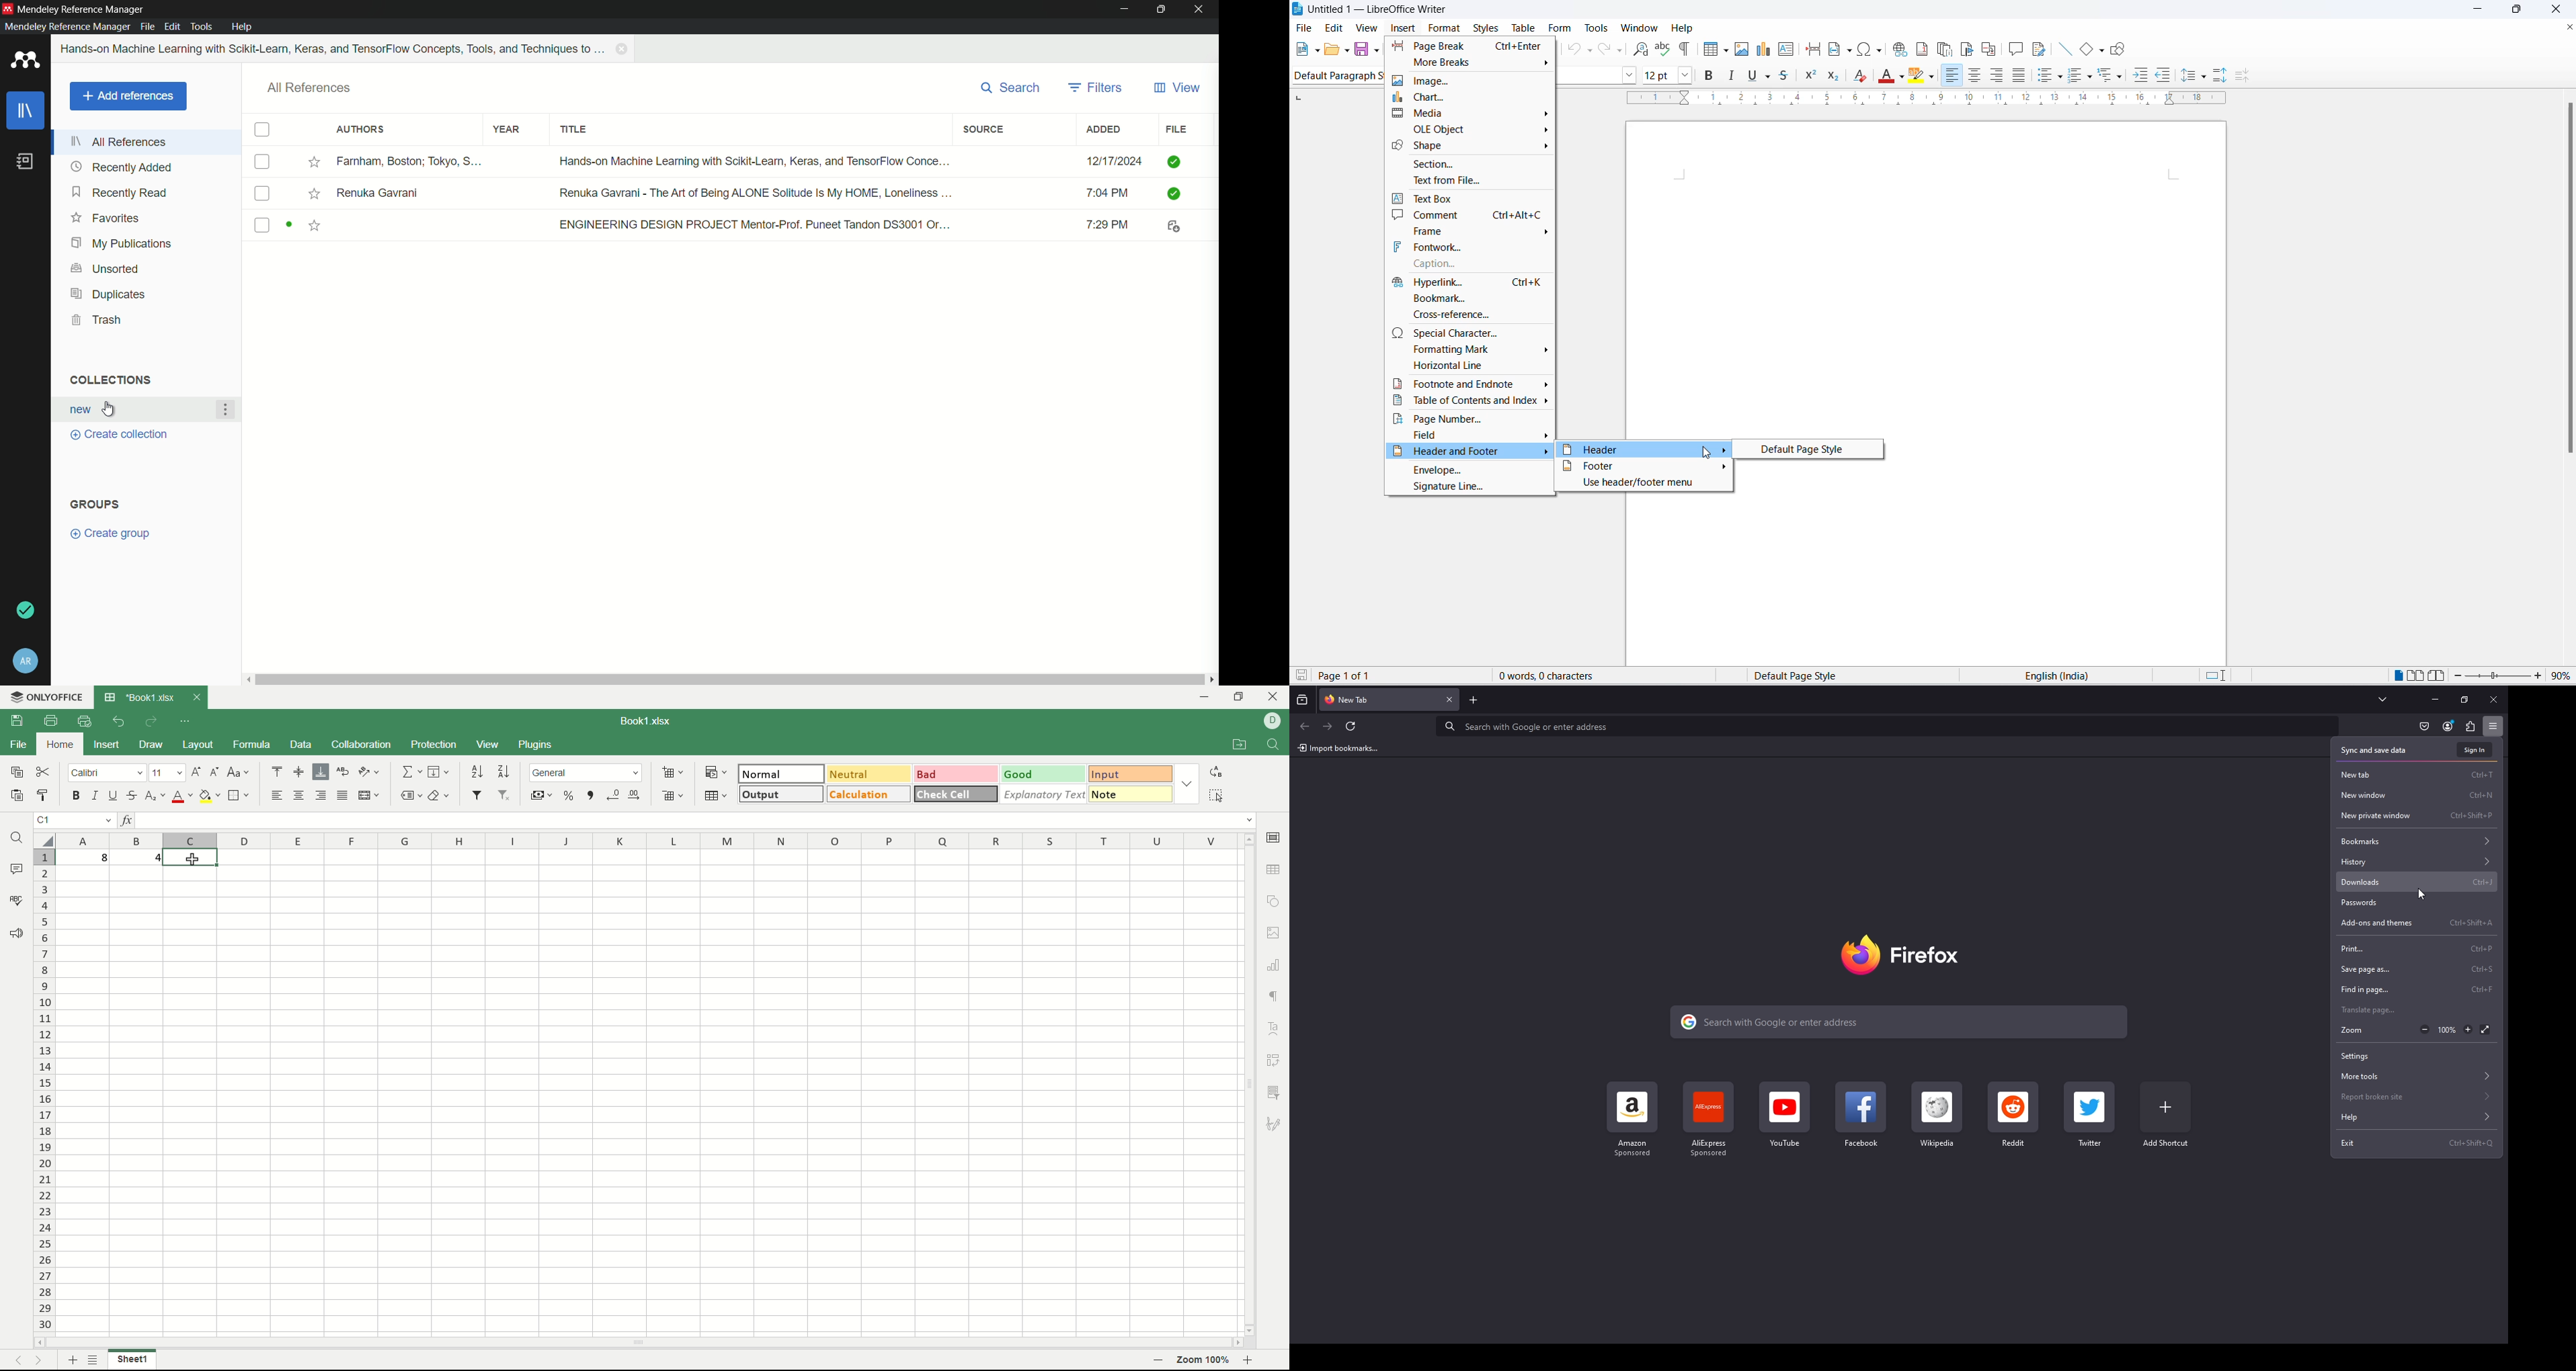 This screenshot has width=2576, height=1372. I want to click on Book 1.xlsx, so click(138, 696).